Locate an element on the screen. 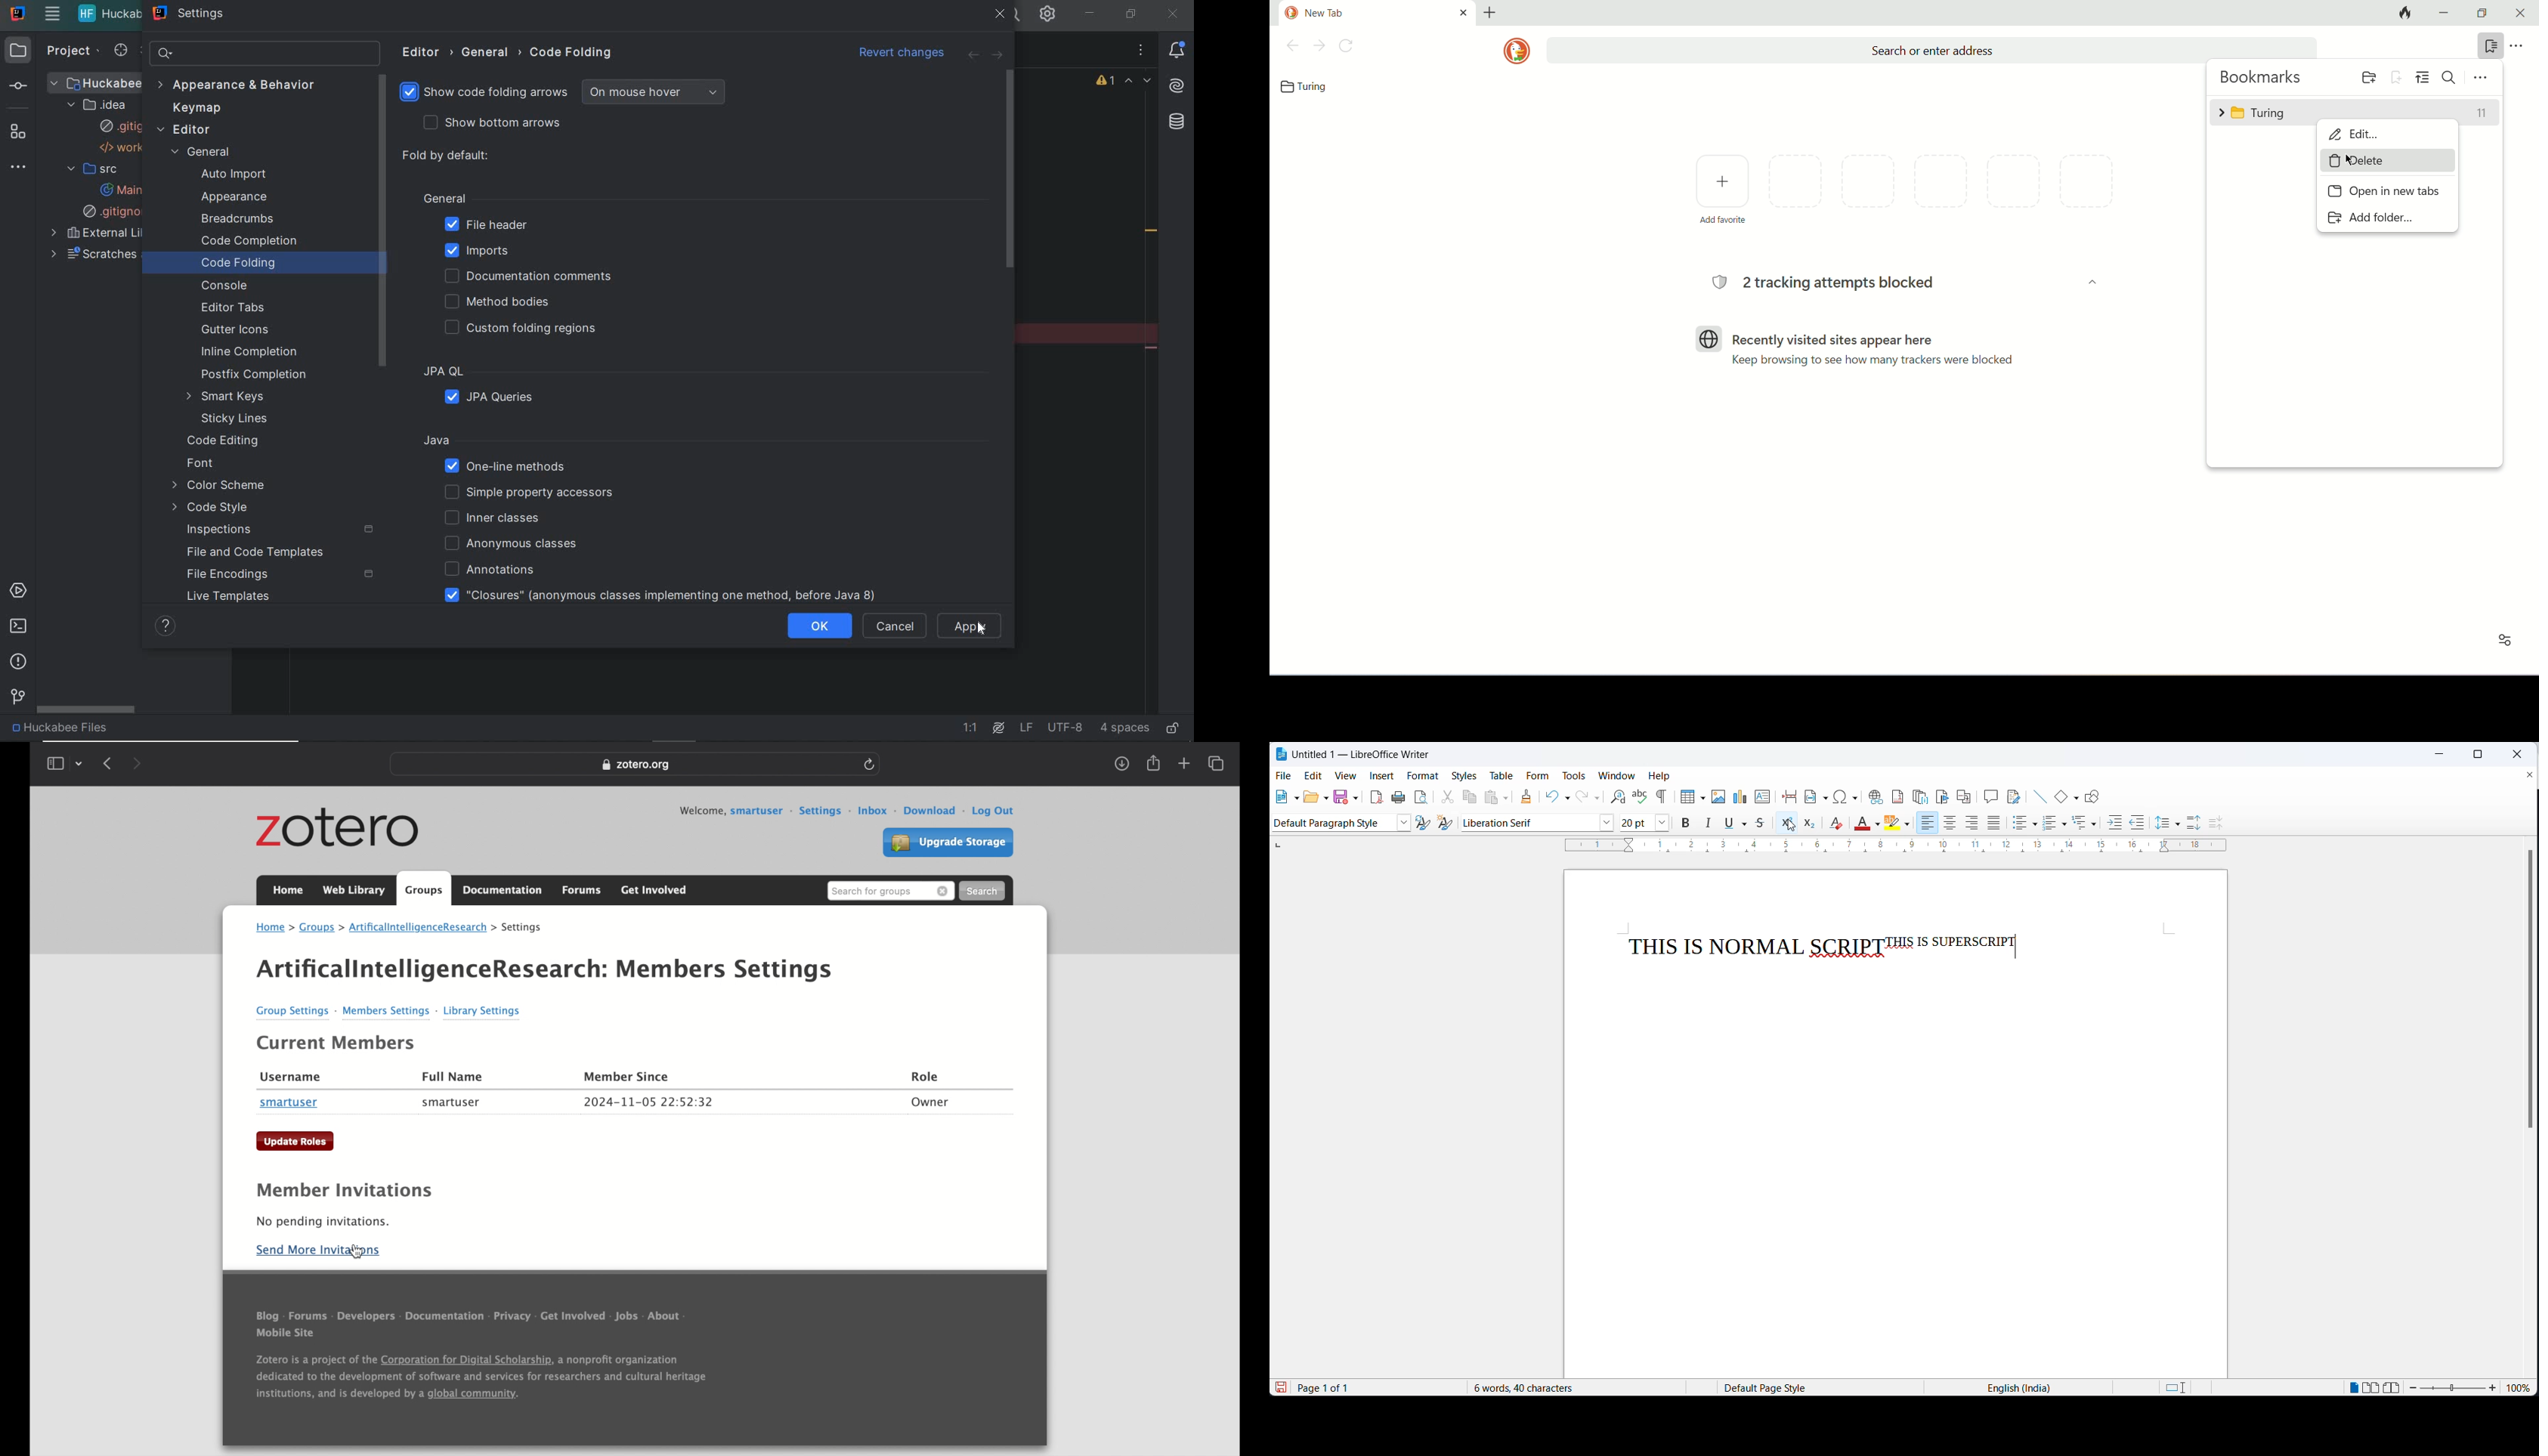 This screenshot has width=2548, height=1456. show sidebar dropdown menu is located at coordinates (65, 764).